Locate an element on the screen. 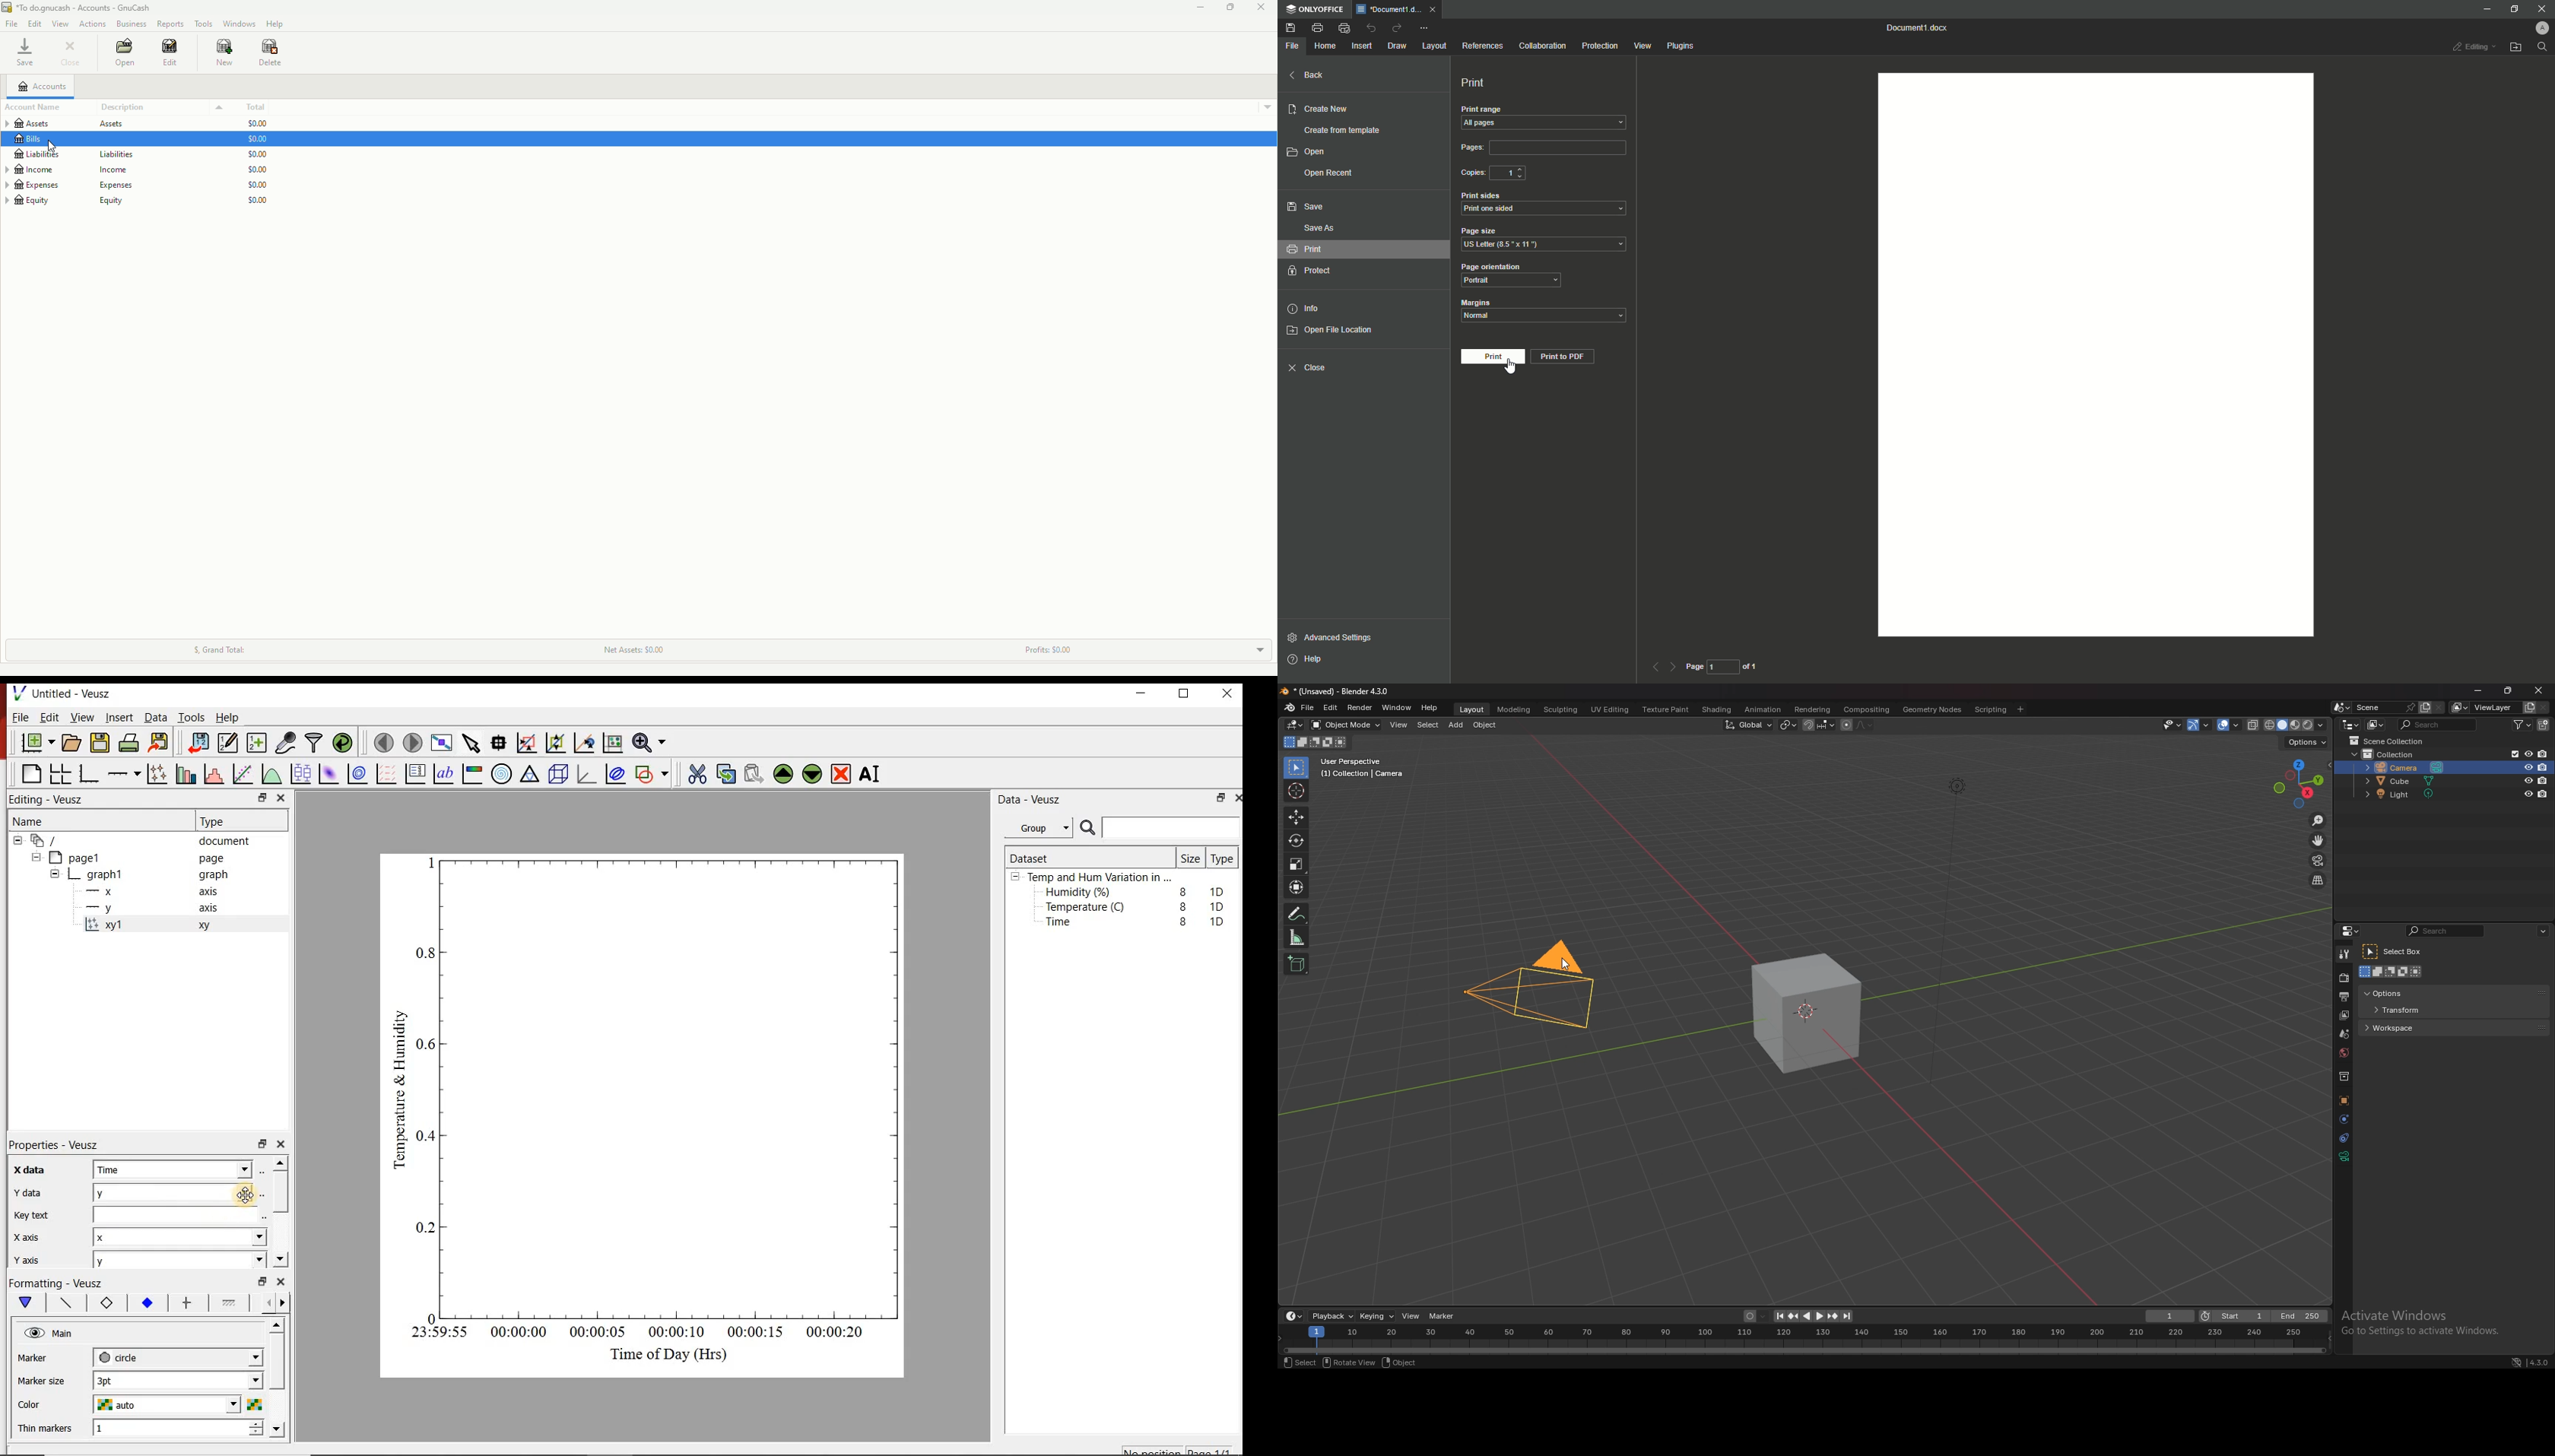 Image resolution: width=2576 pixels, height=1456 pixels. document widget is located at coordinates (53, 841).